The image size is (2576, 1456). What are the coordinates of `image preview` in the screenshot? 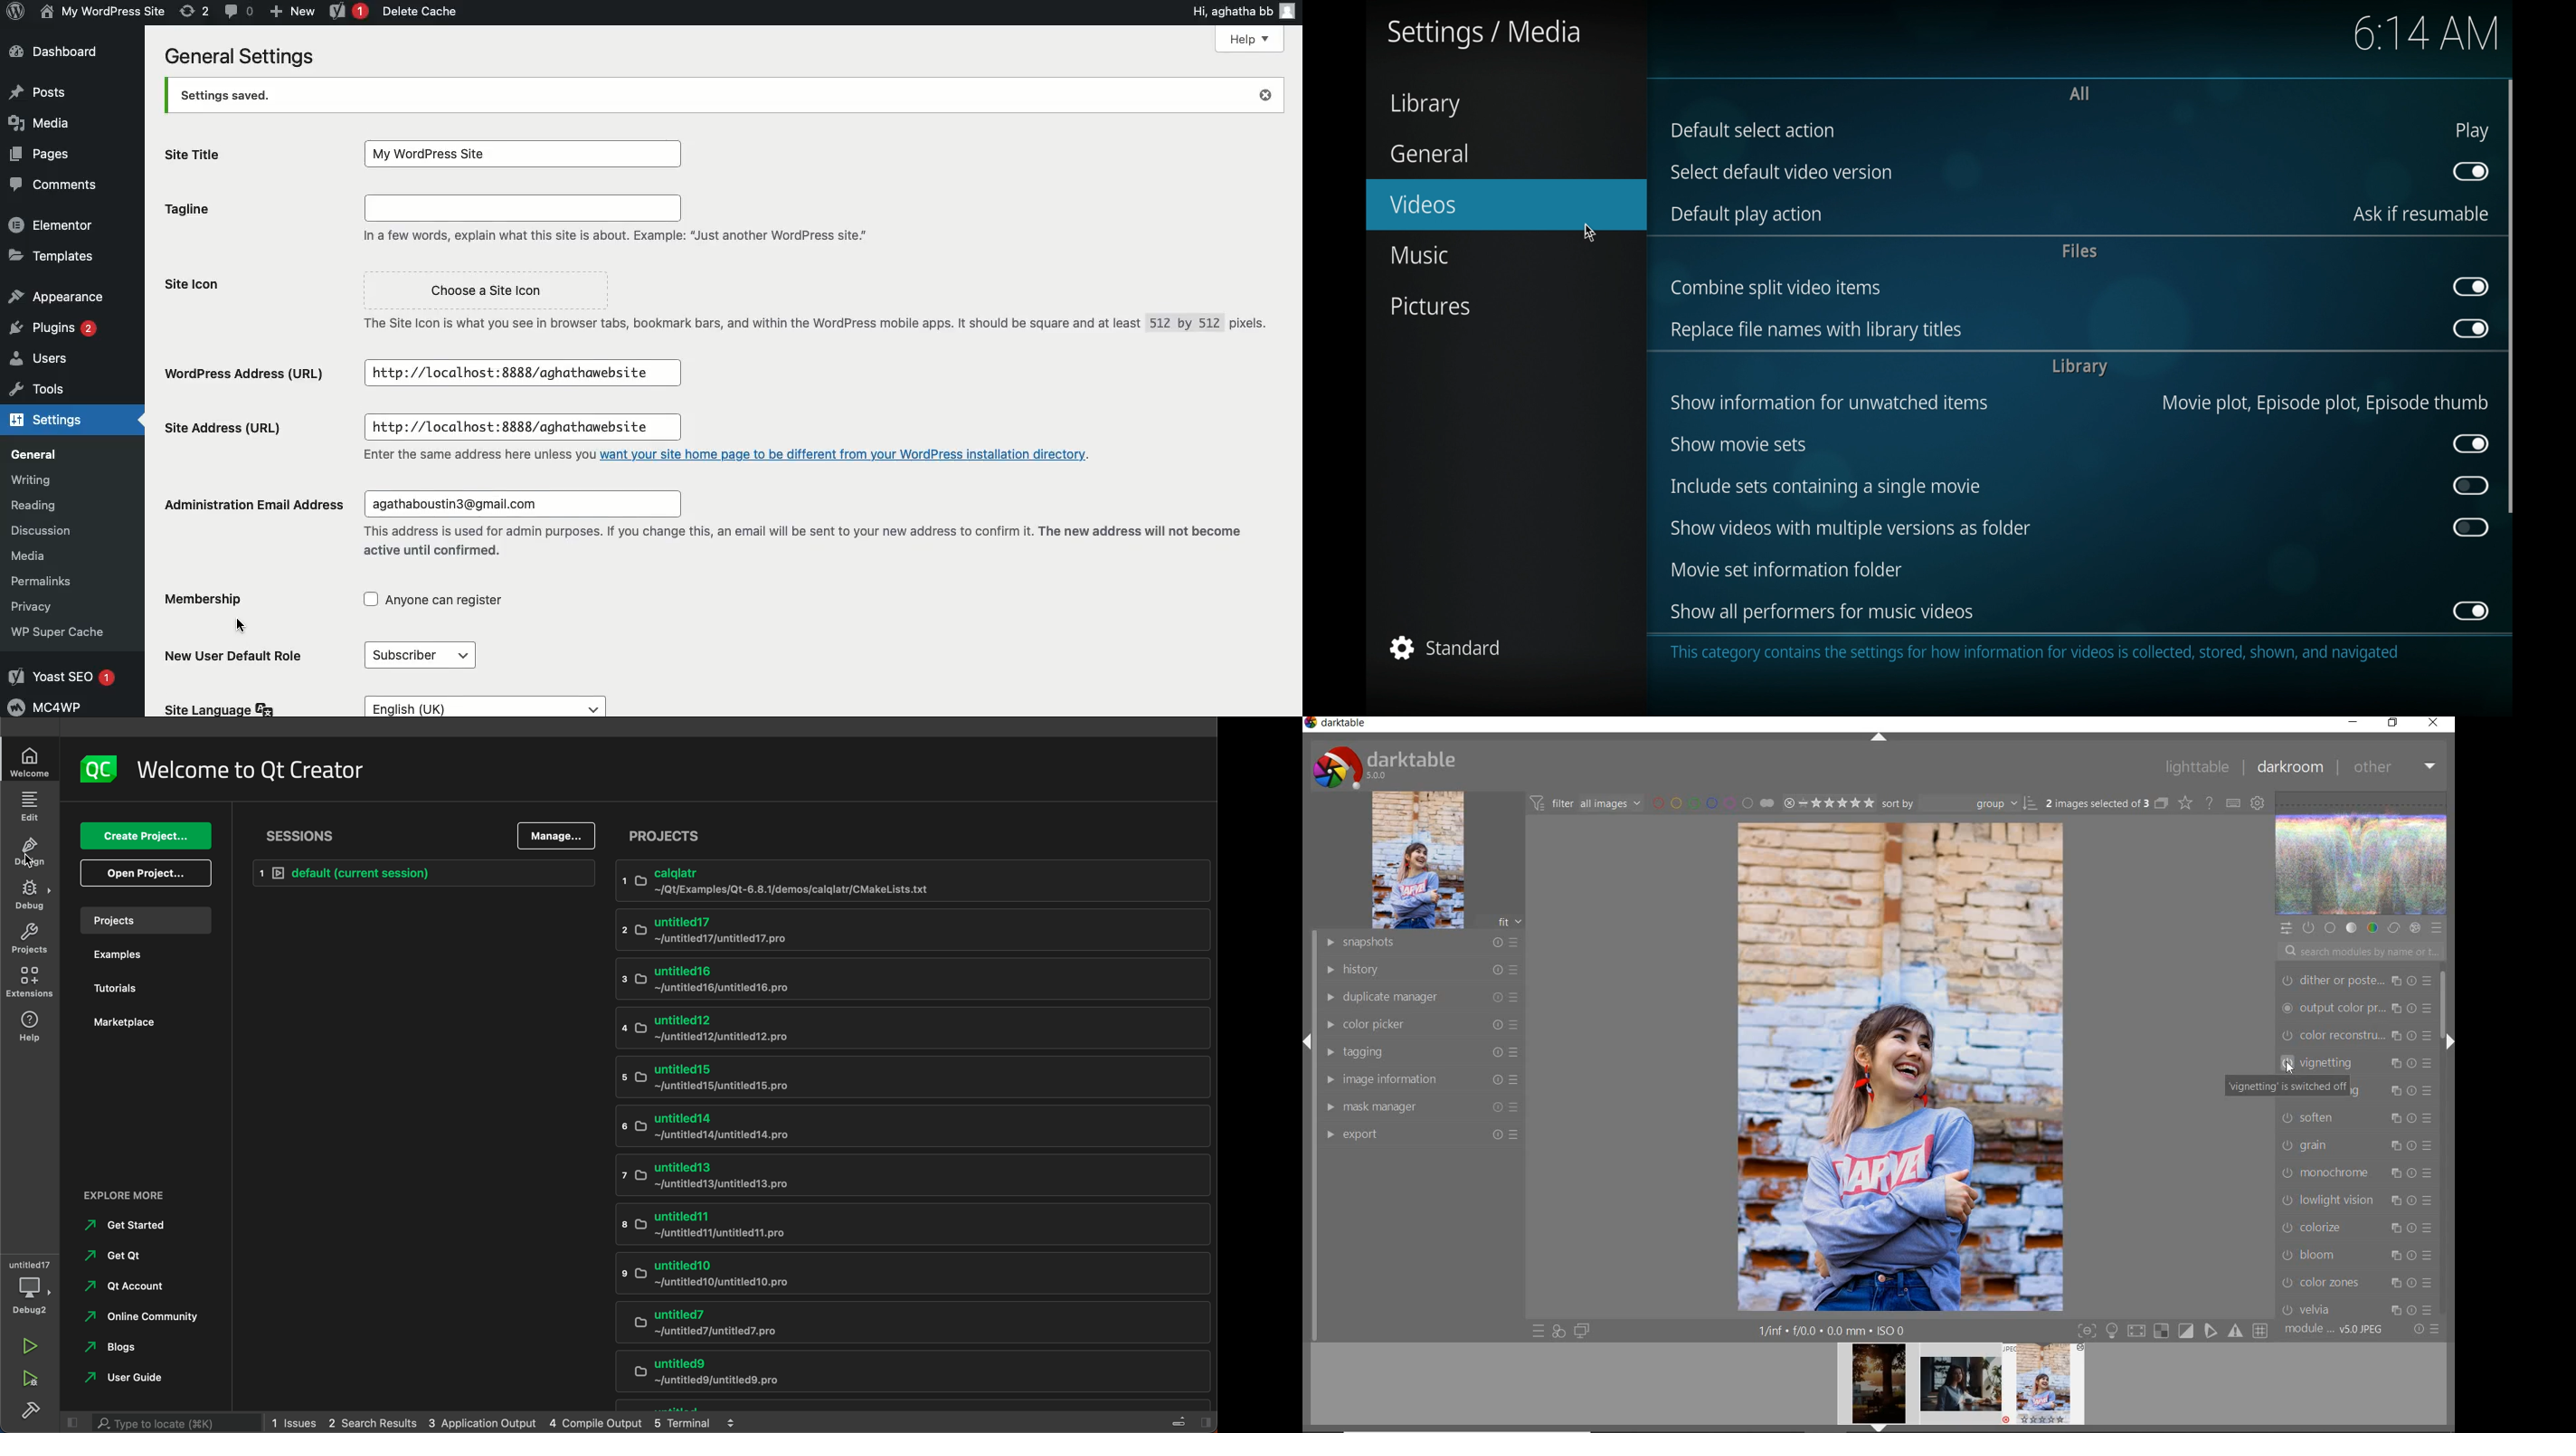 It's located at (1875, 1388).